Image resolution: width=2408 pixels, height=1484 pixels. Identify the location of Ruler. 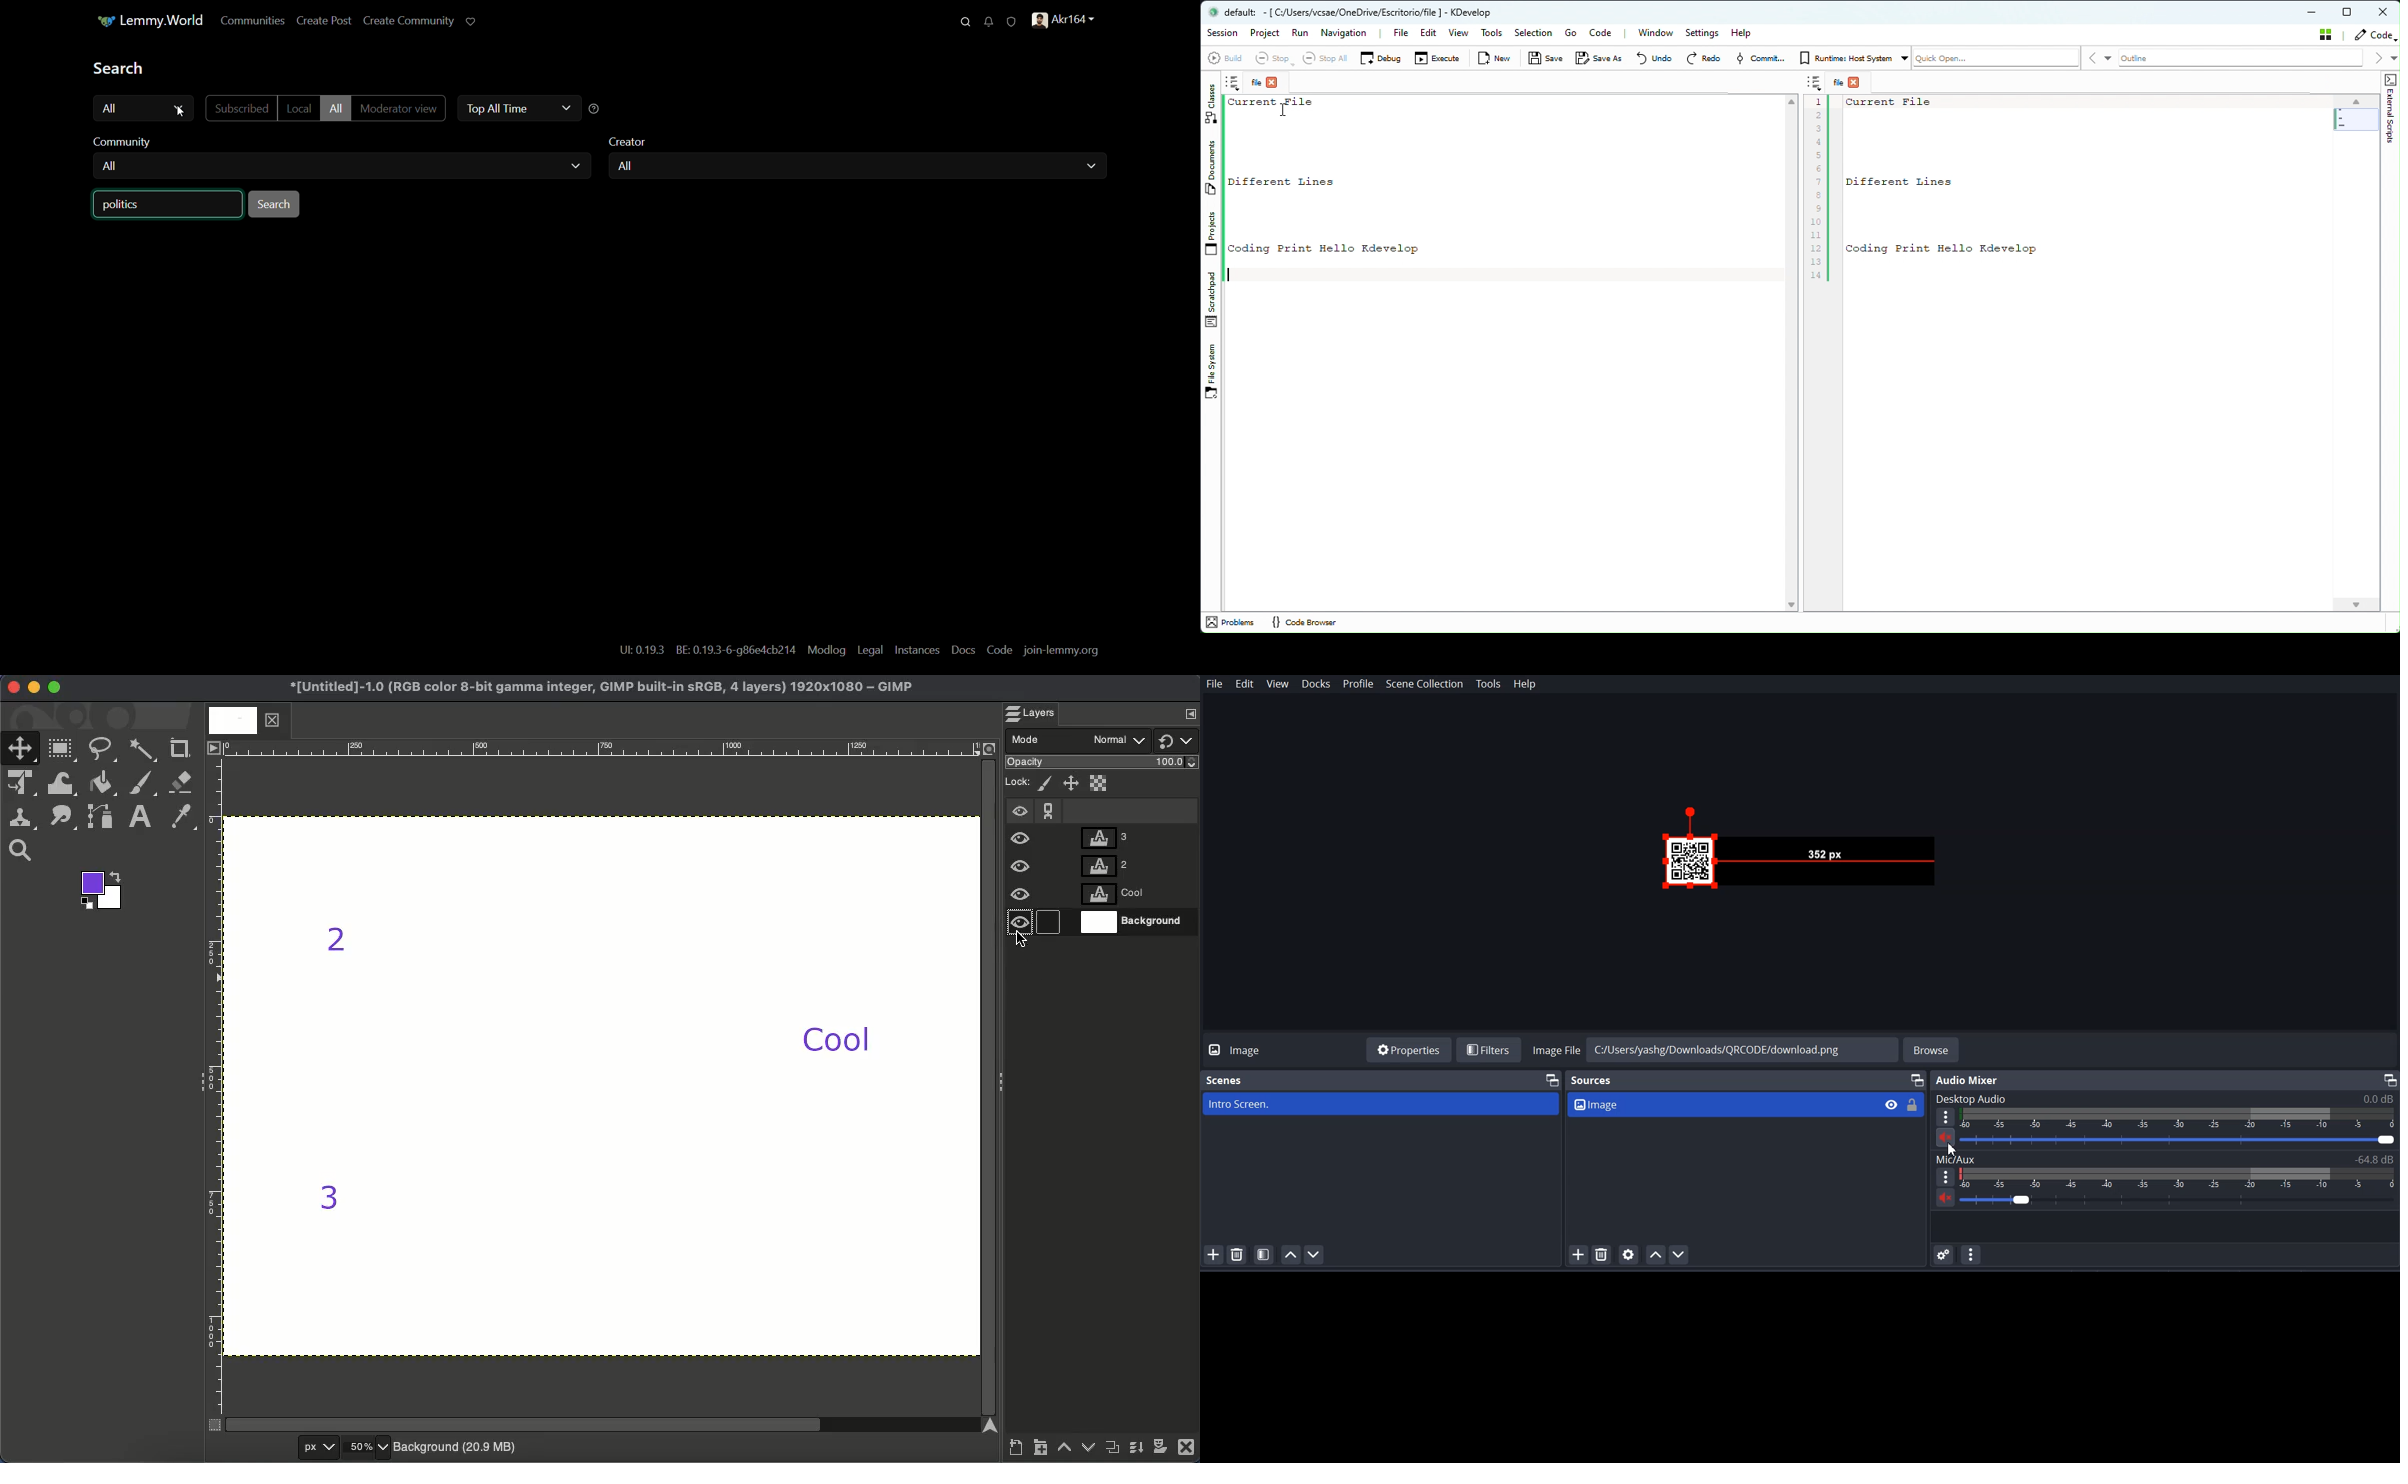
(601, 748).